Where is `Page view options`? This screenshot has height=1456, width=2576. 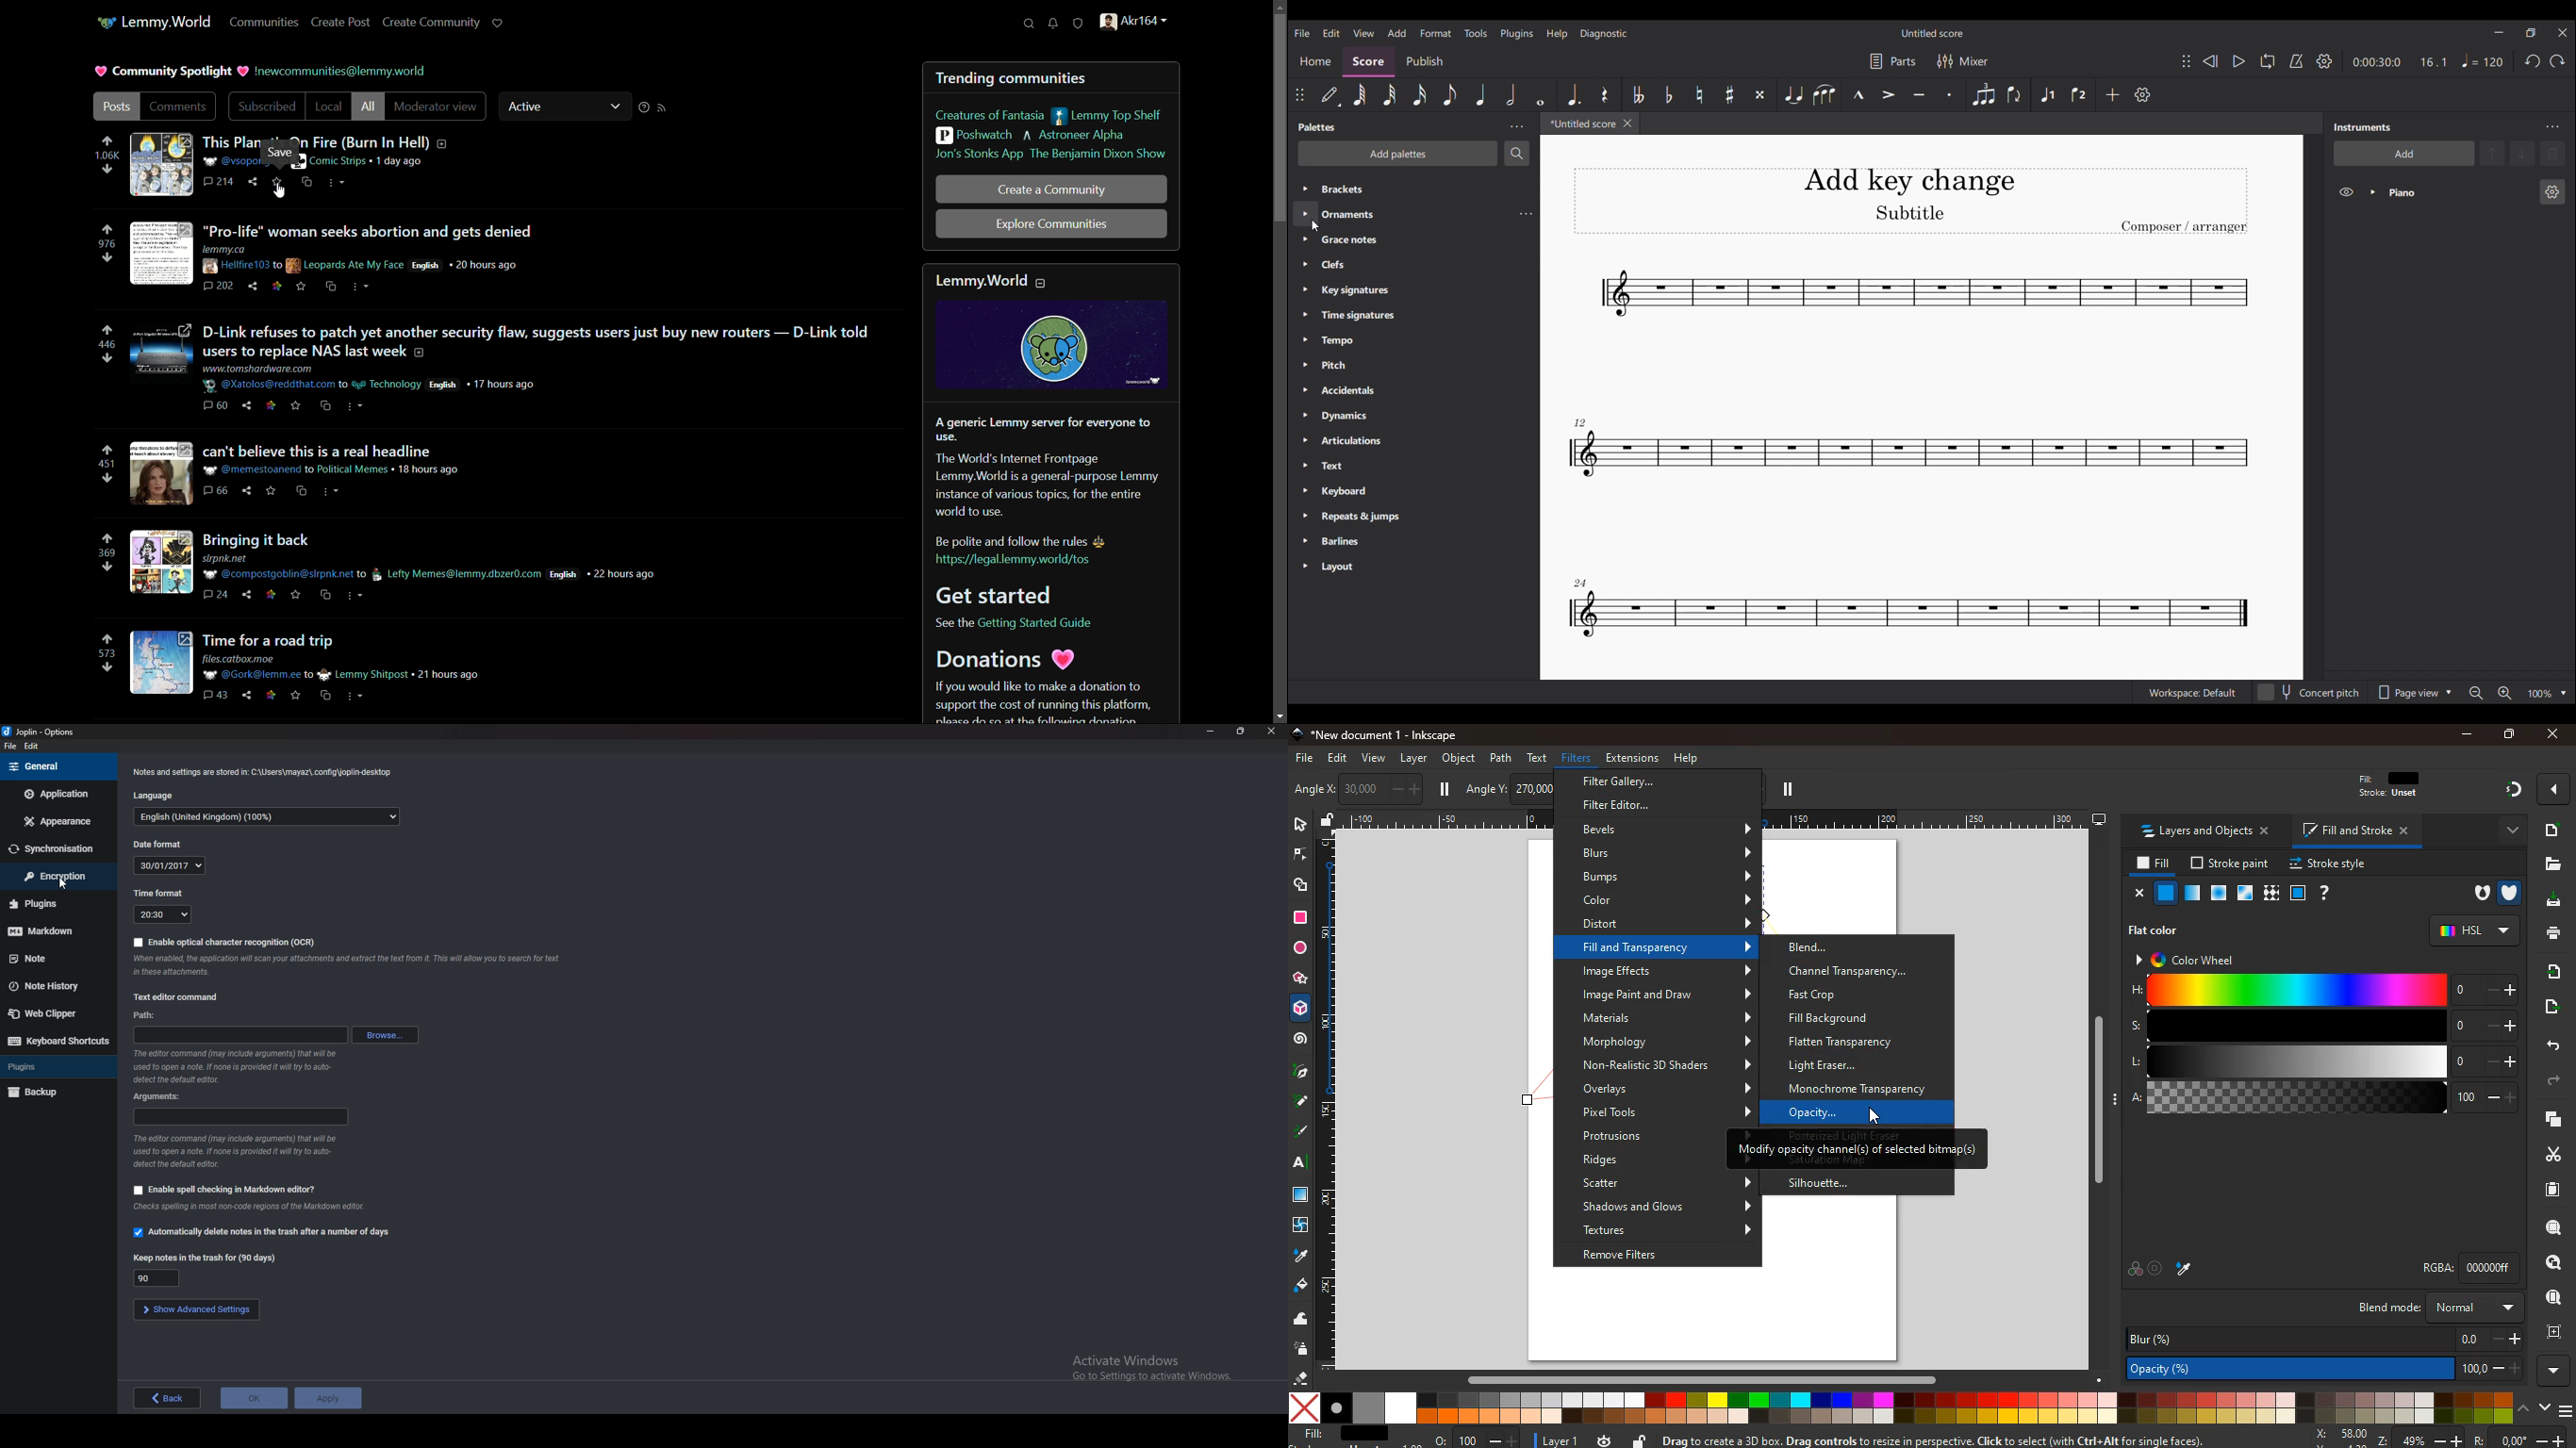 Page view options is located at coordinates (2414, 692).